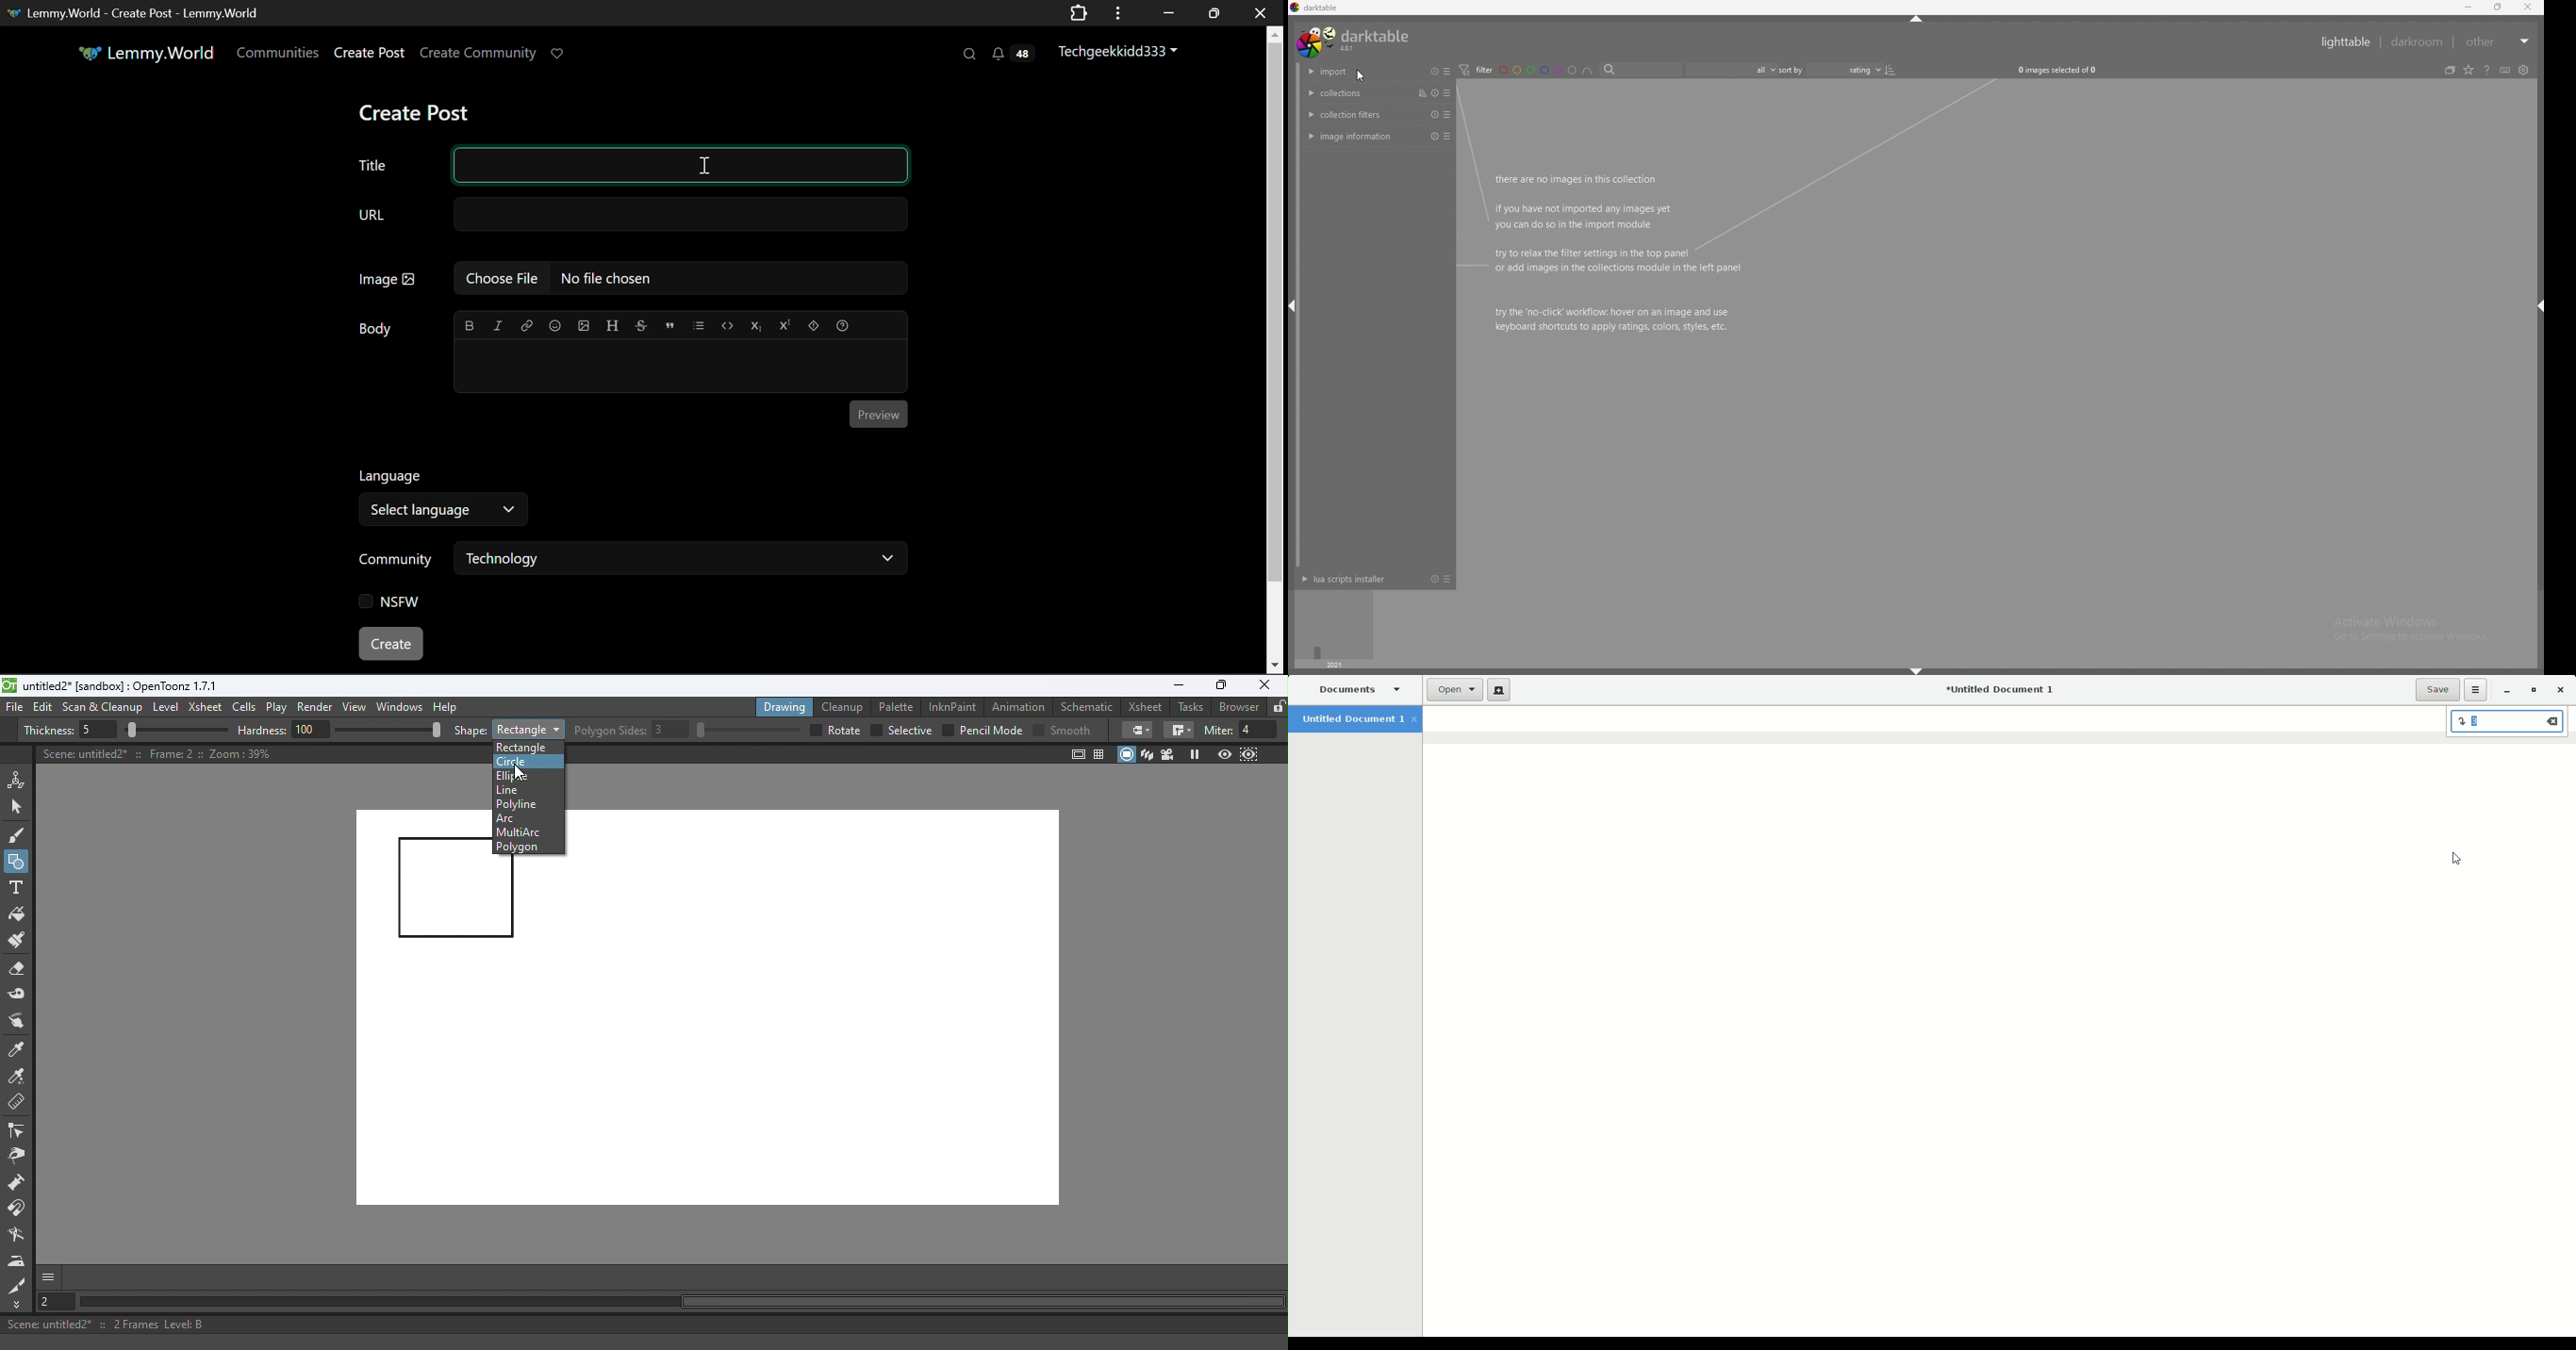 The image size is (2576, 1372). What do you see at coordinates (392, 644) in the screenshot?
I see `Create Post Button` at bounding box center [392, 644].